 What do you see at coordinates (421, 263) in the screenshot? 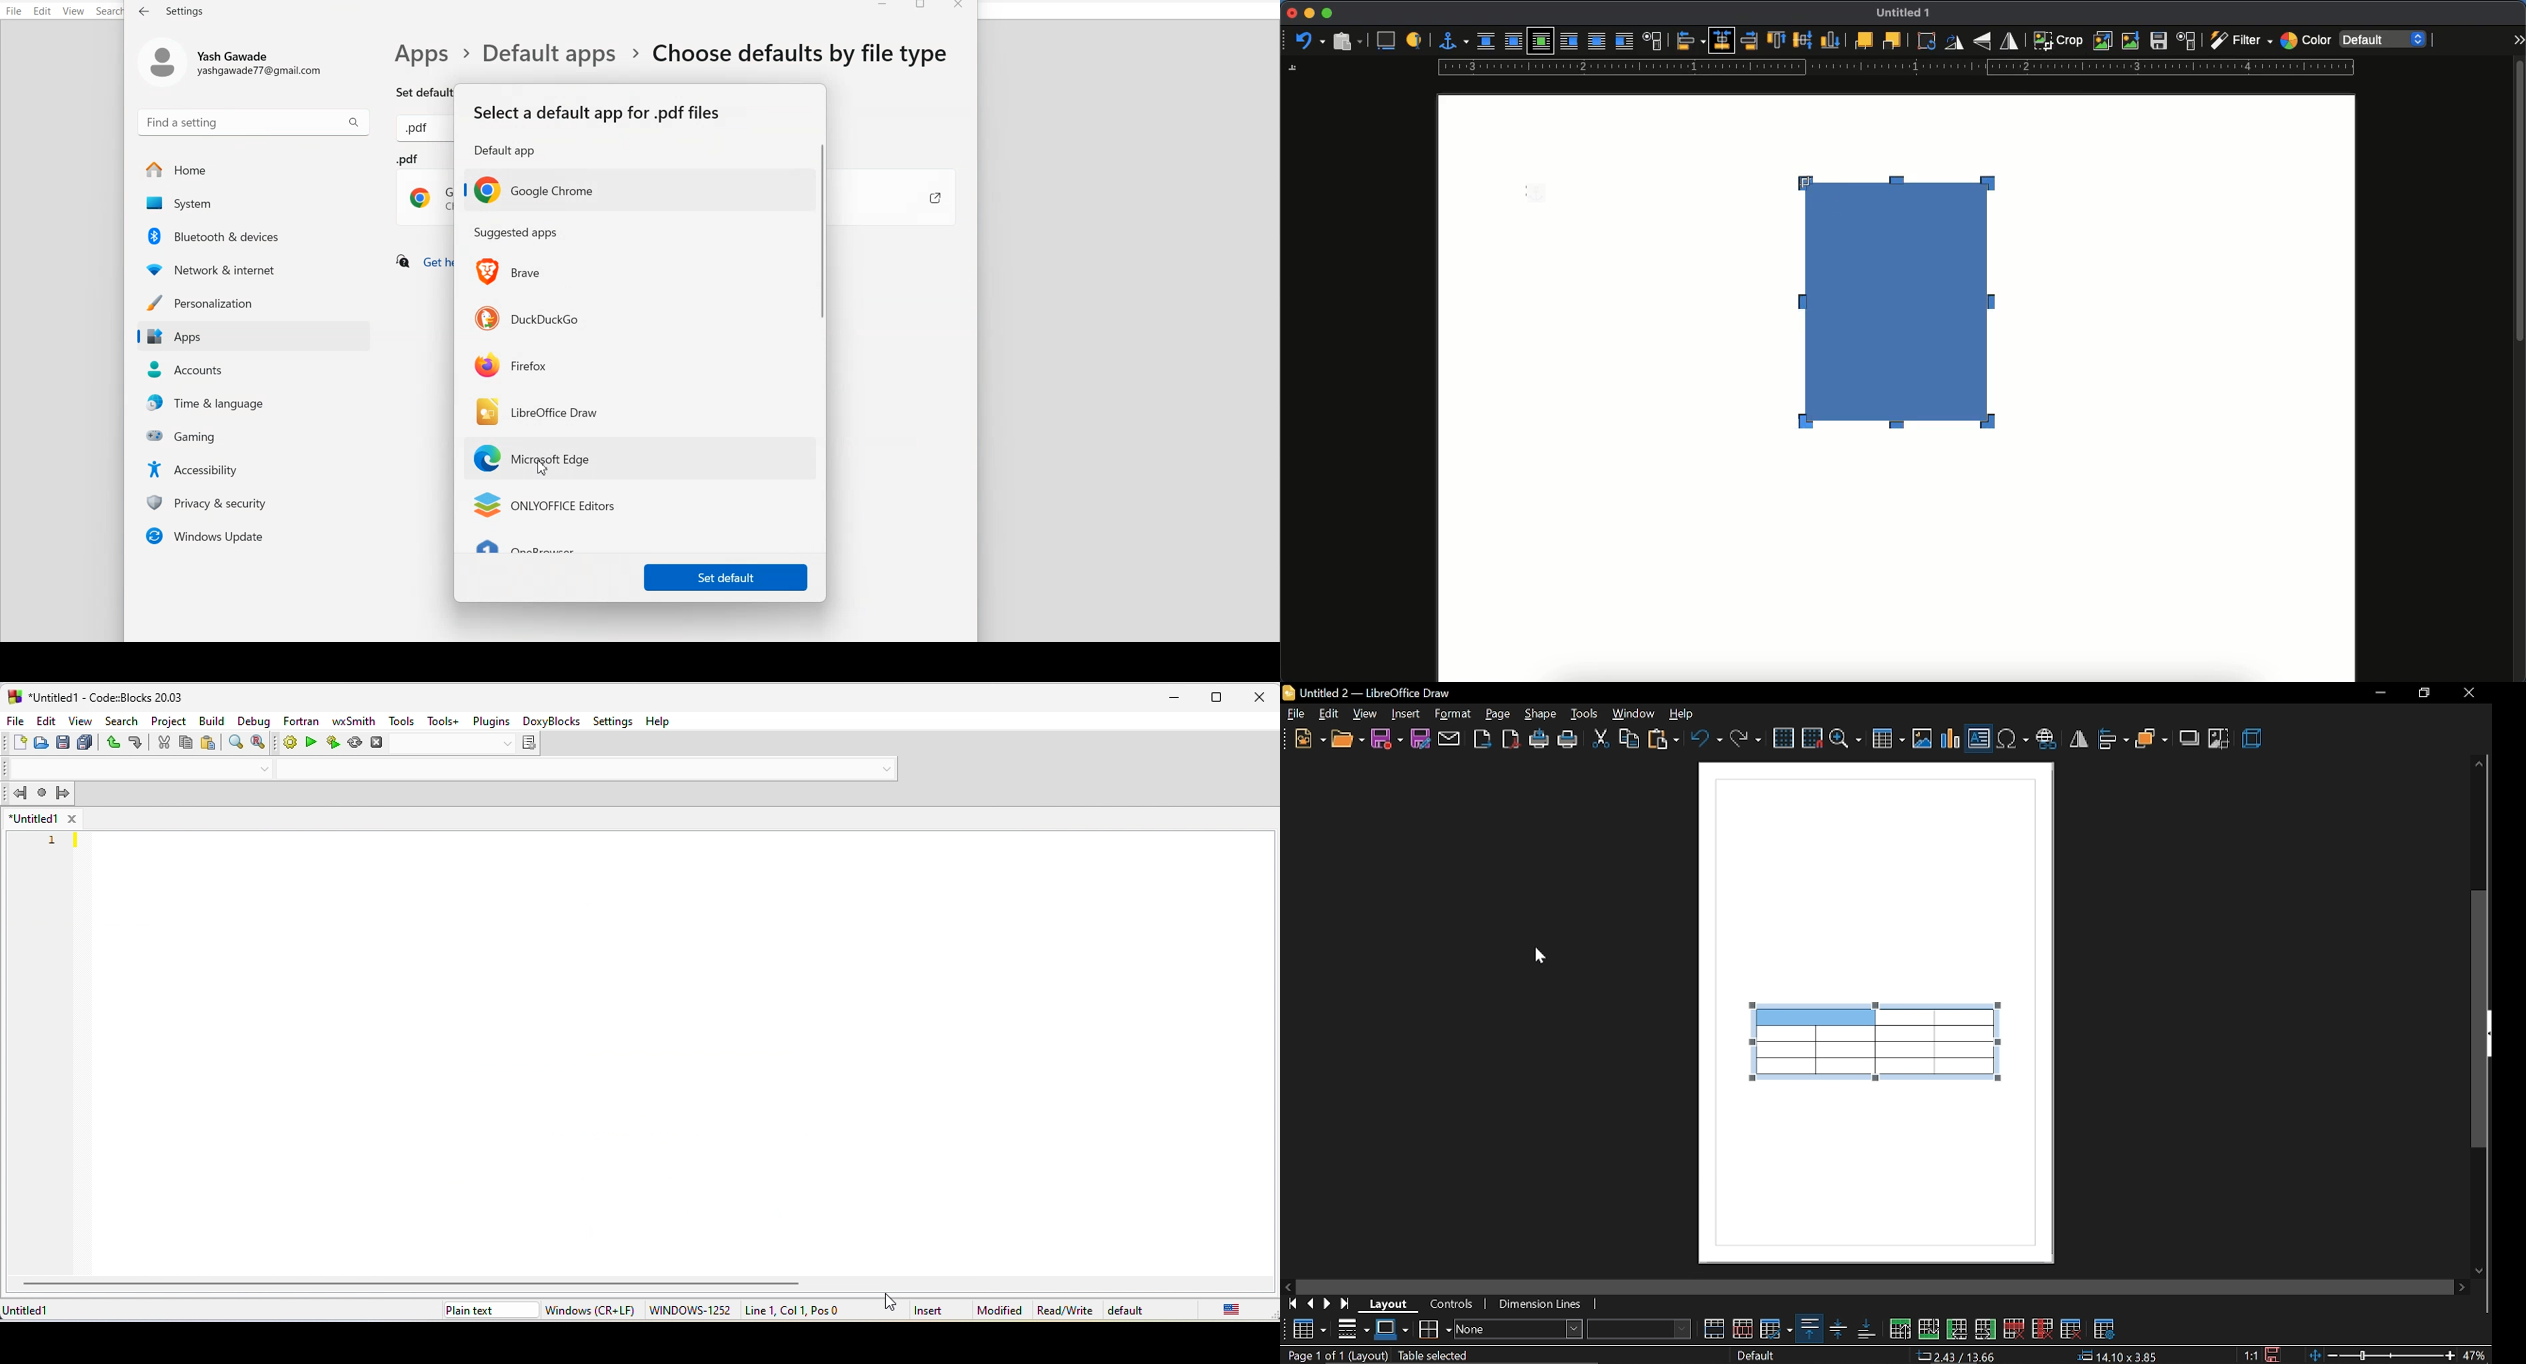
I see `Get help` at bounding box center [421, 263].